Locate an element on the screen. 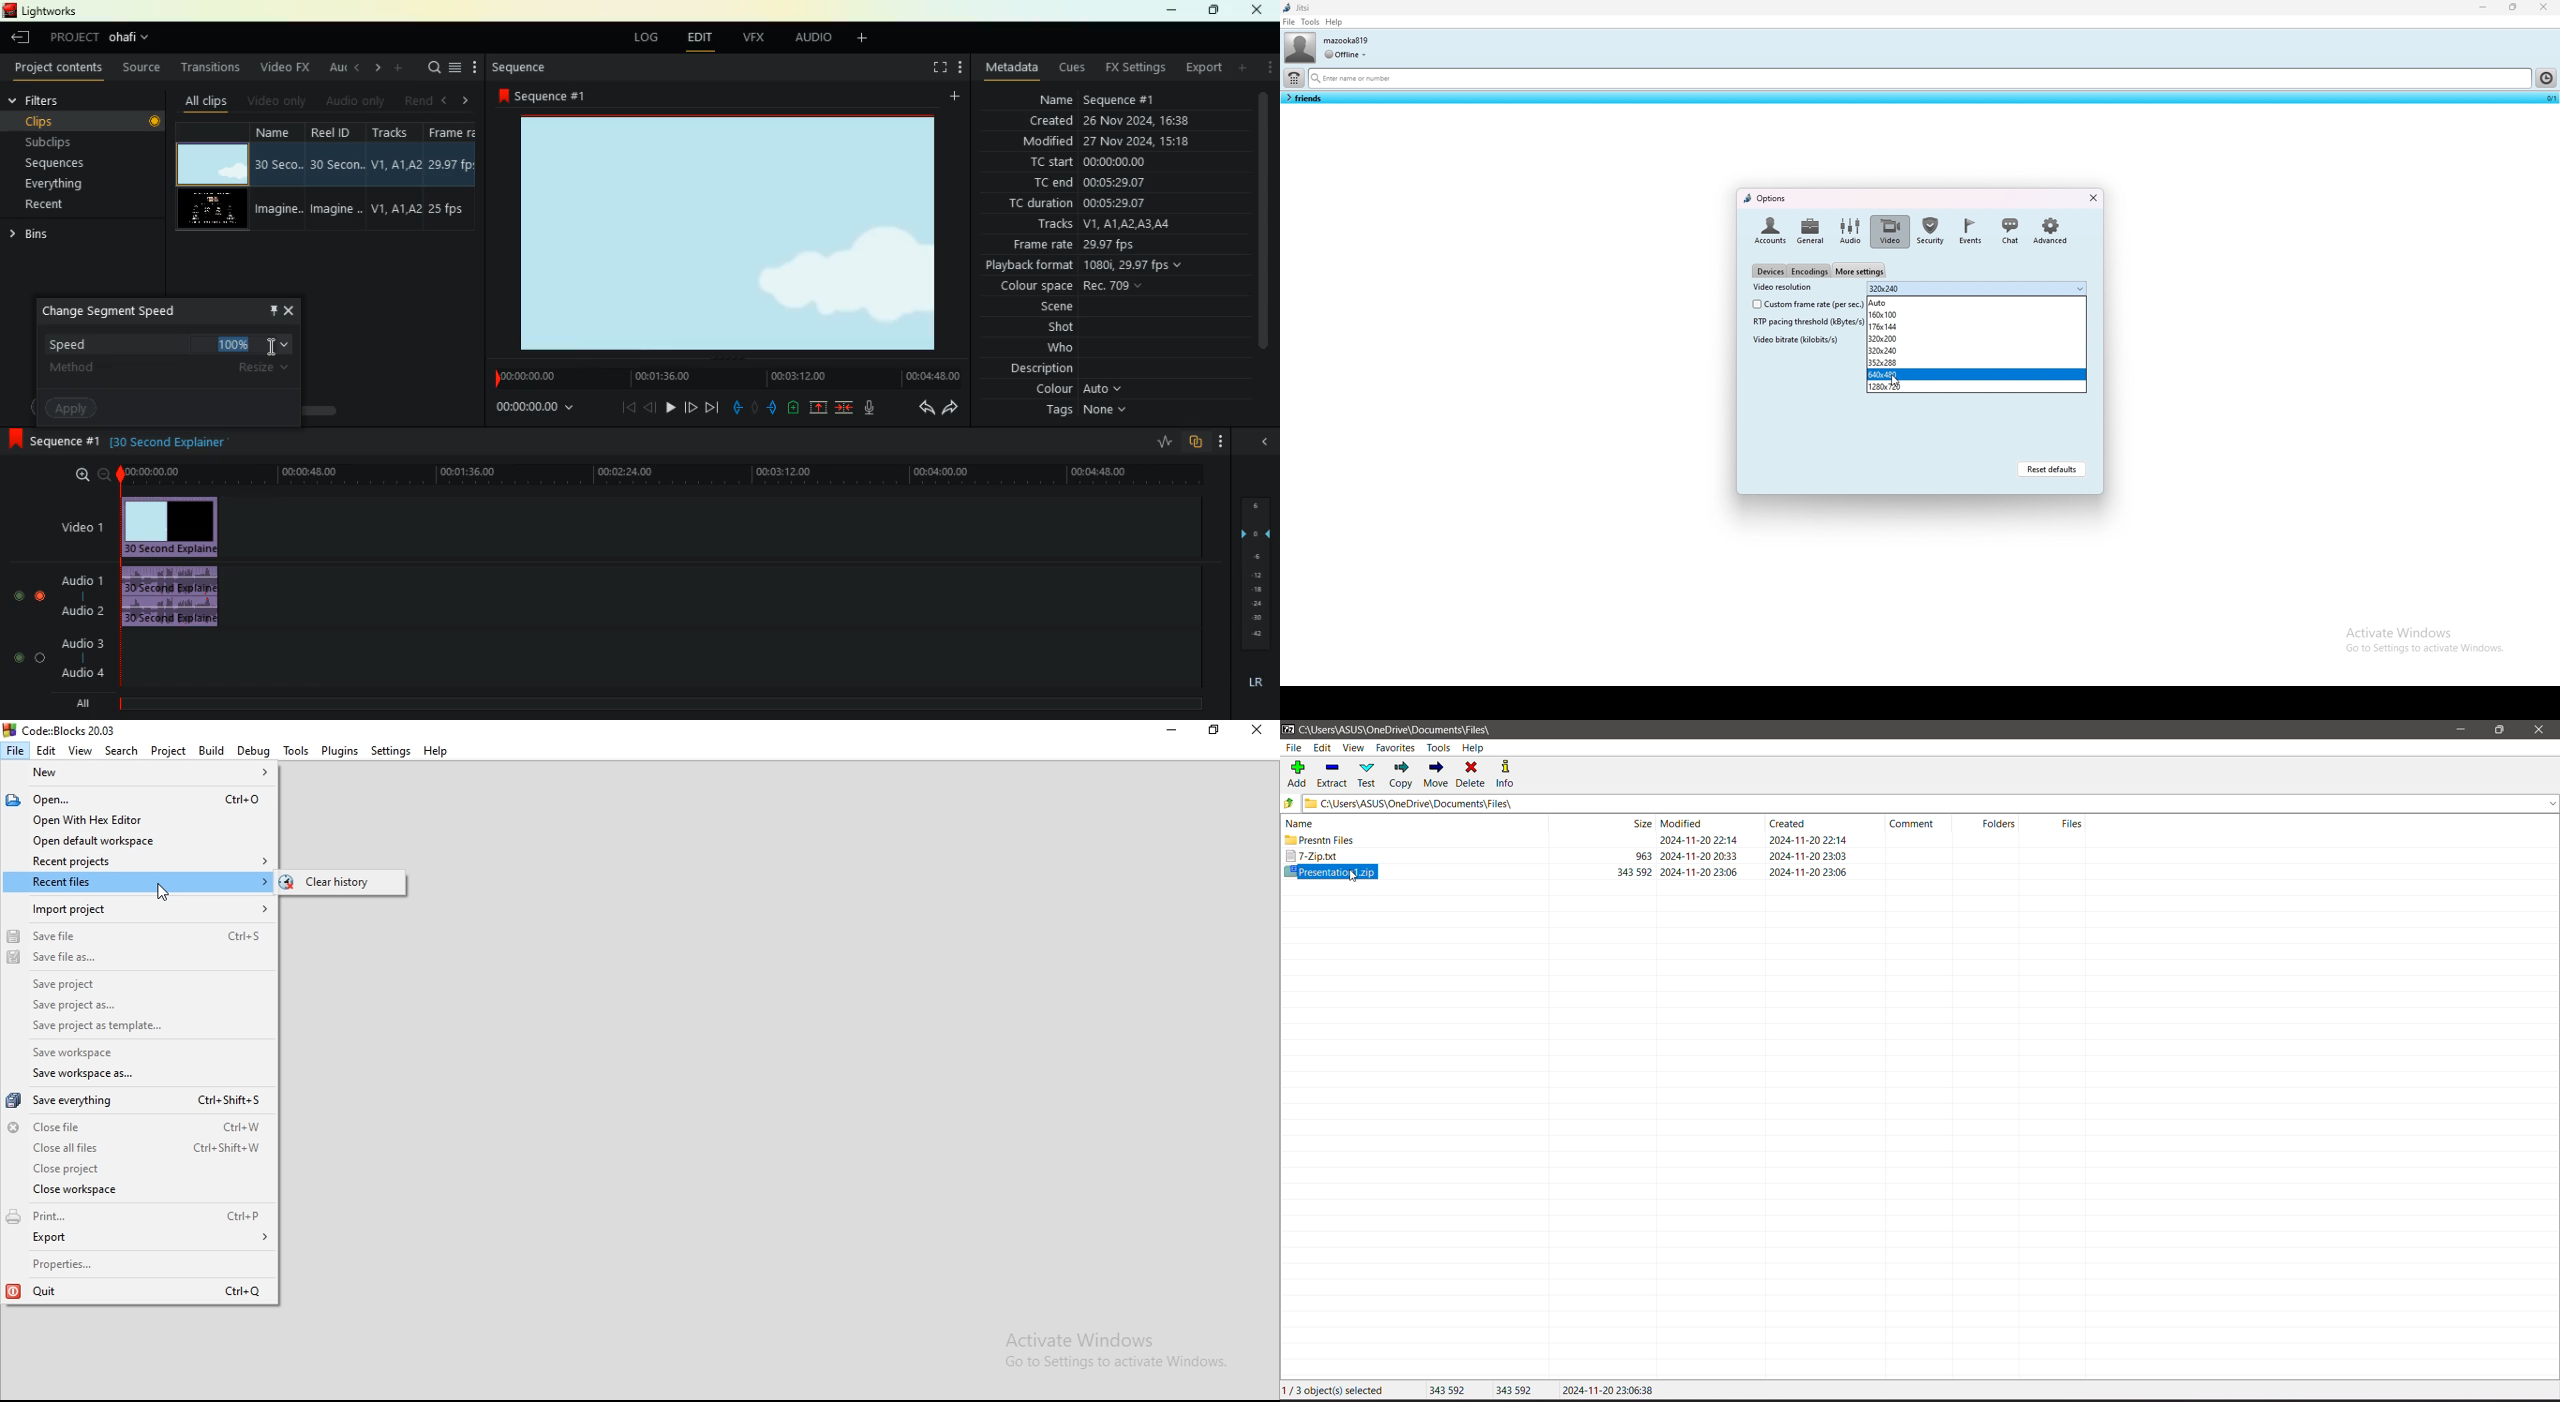 Image resolution: width=2576 pixels, height=1428 pixels. subclips is located at coordinates (60, 143).